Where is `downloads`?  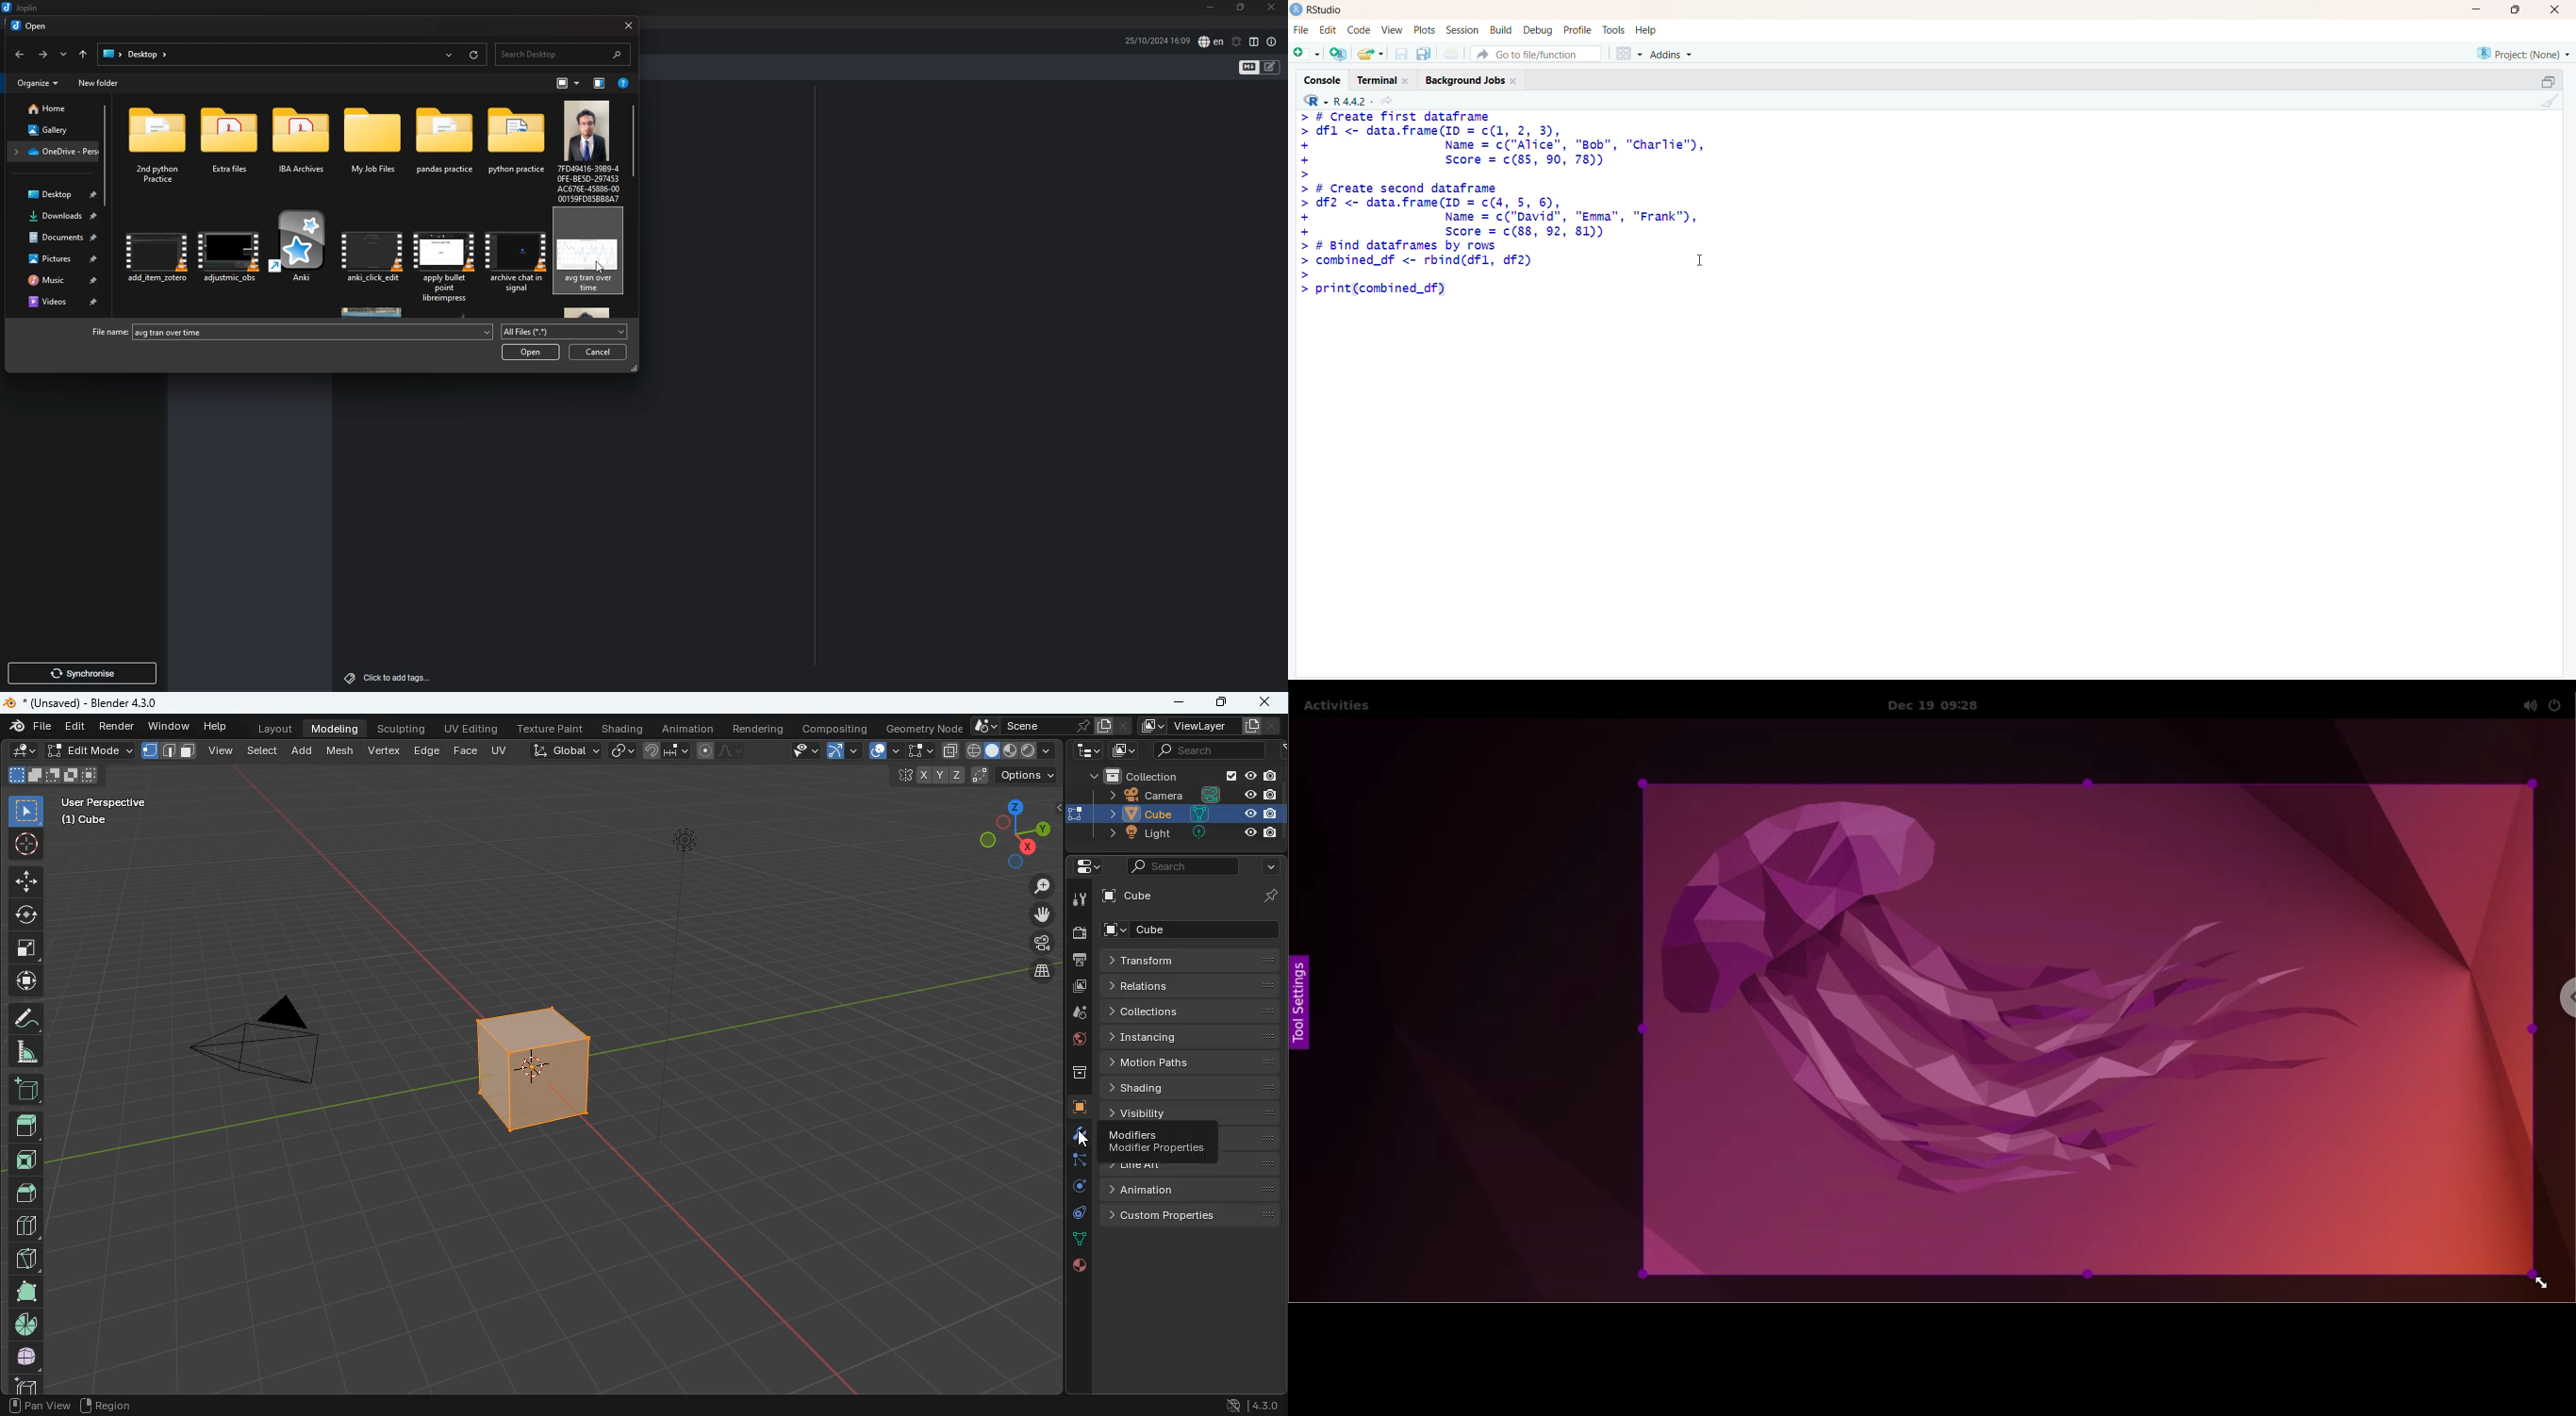
downloads is located at coordinates (55, 217).